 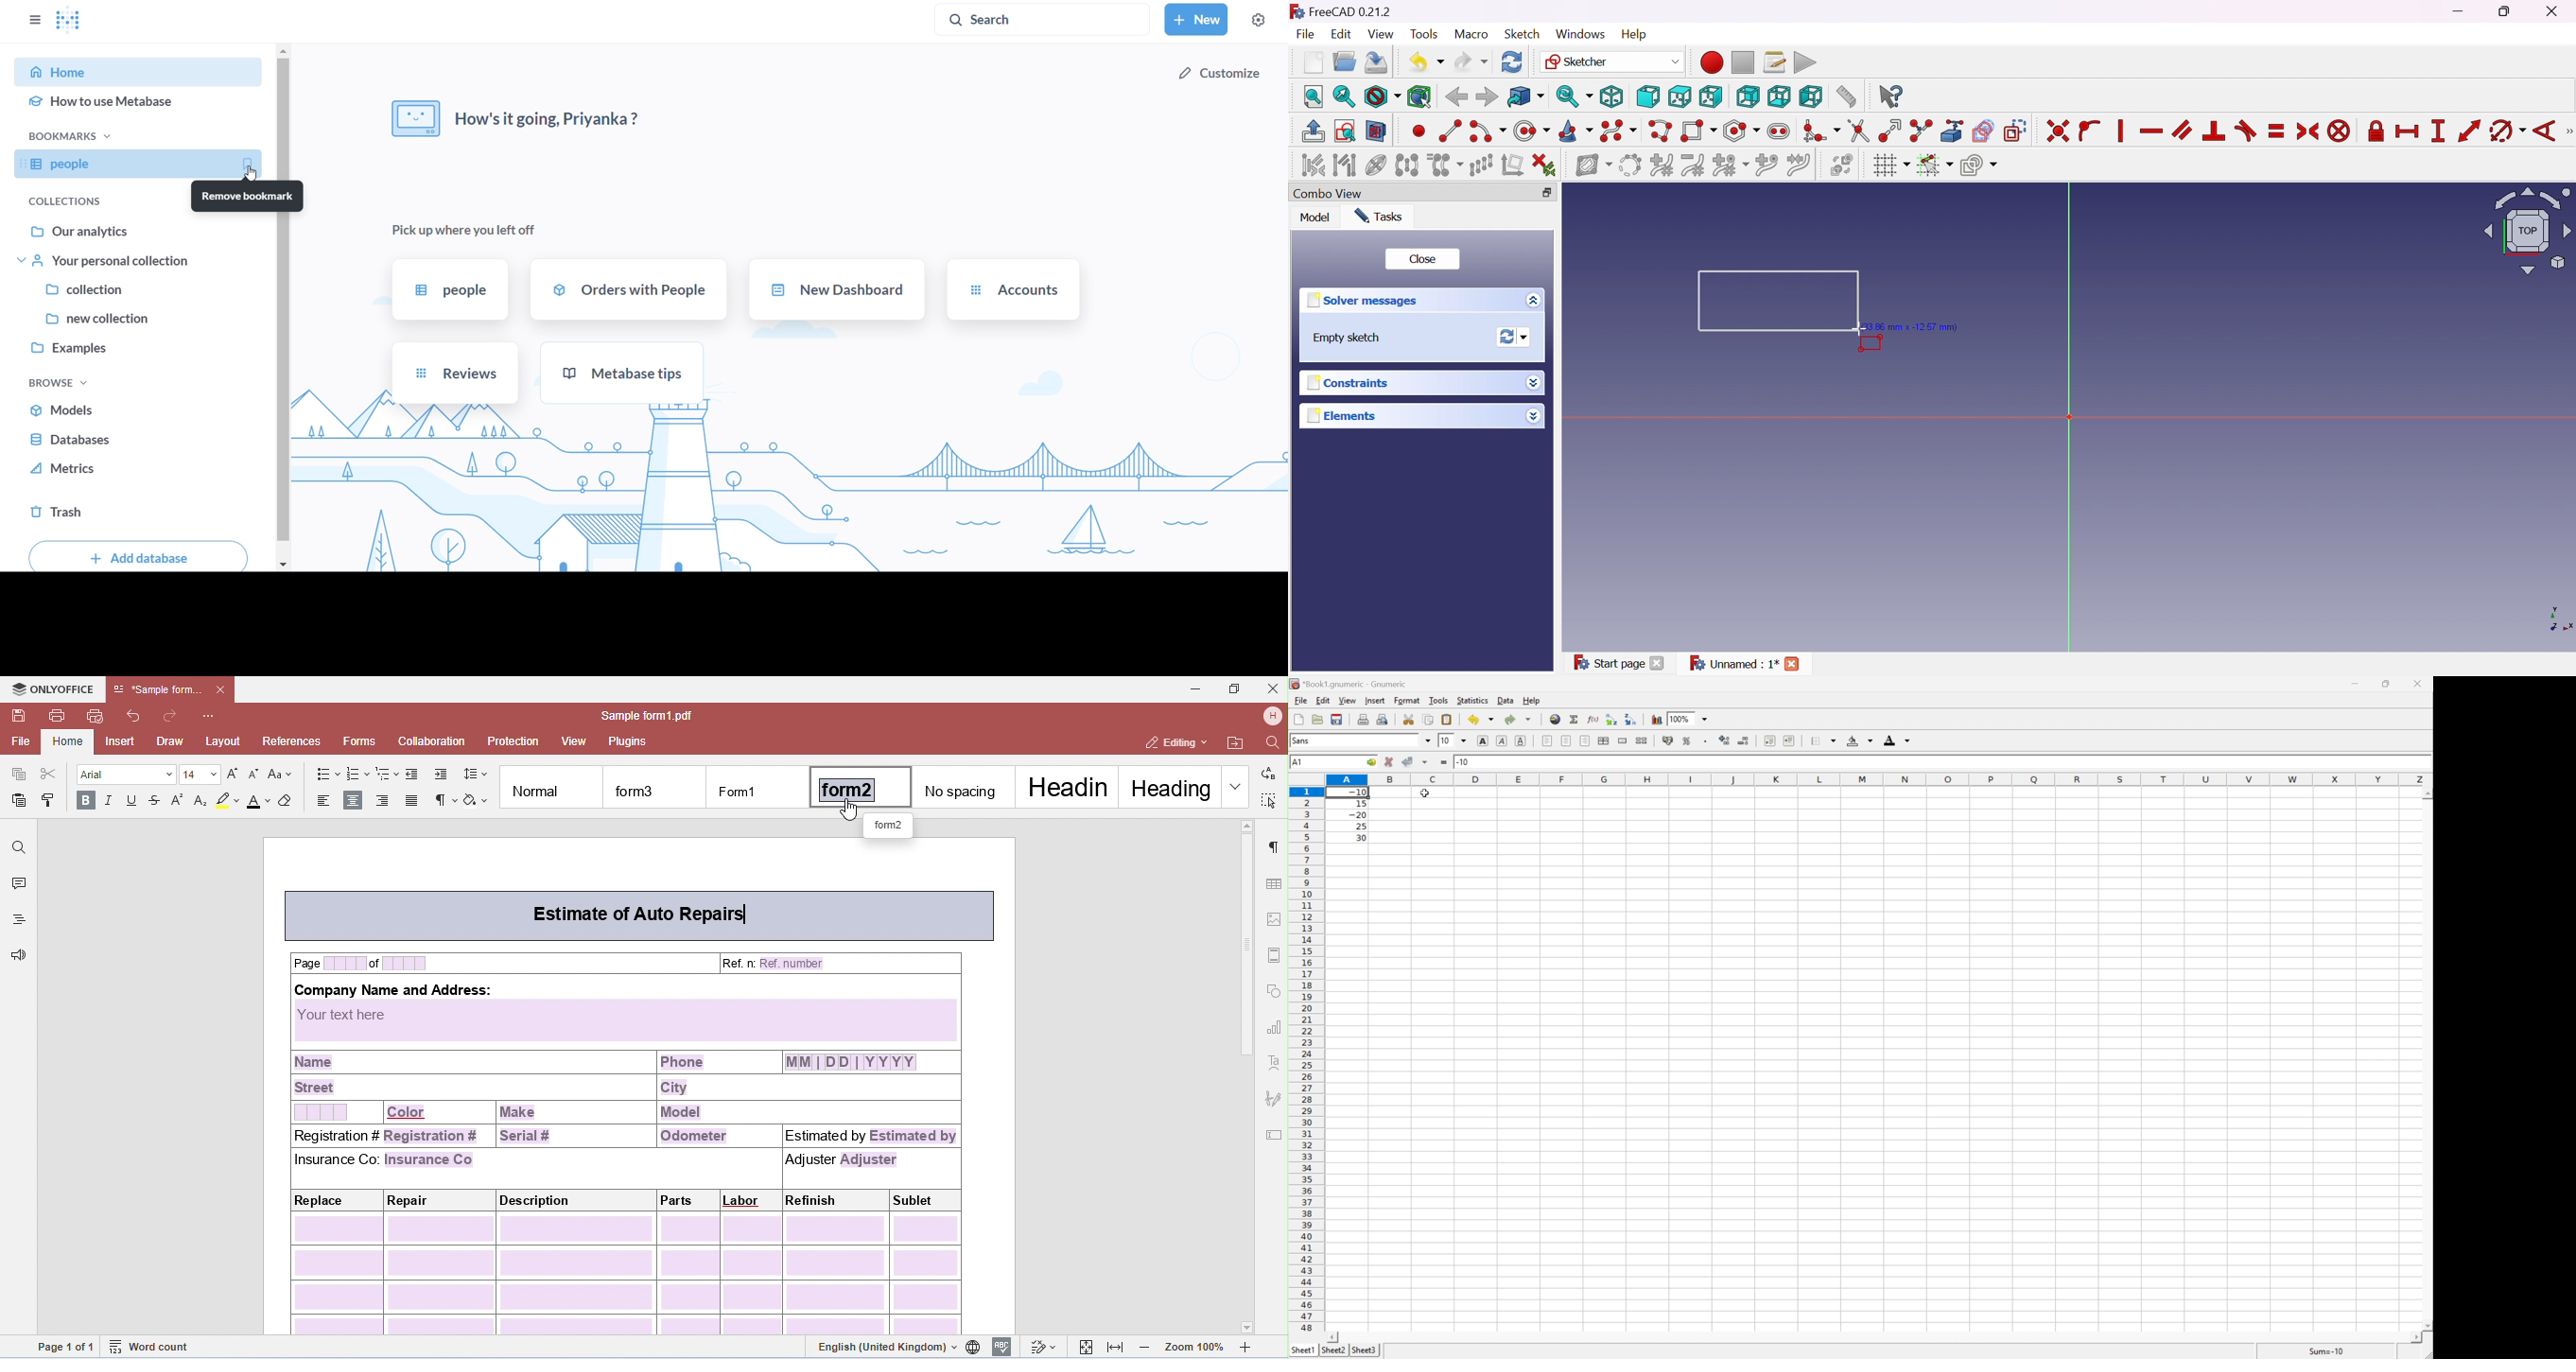 What do you see at coordinates (2356, 683) in the screenshot?
I see `Minimize` at bounding box center [2356, 683].